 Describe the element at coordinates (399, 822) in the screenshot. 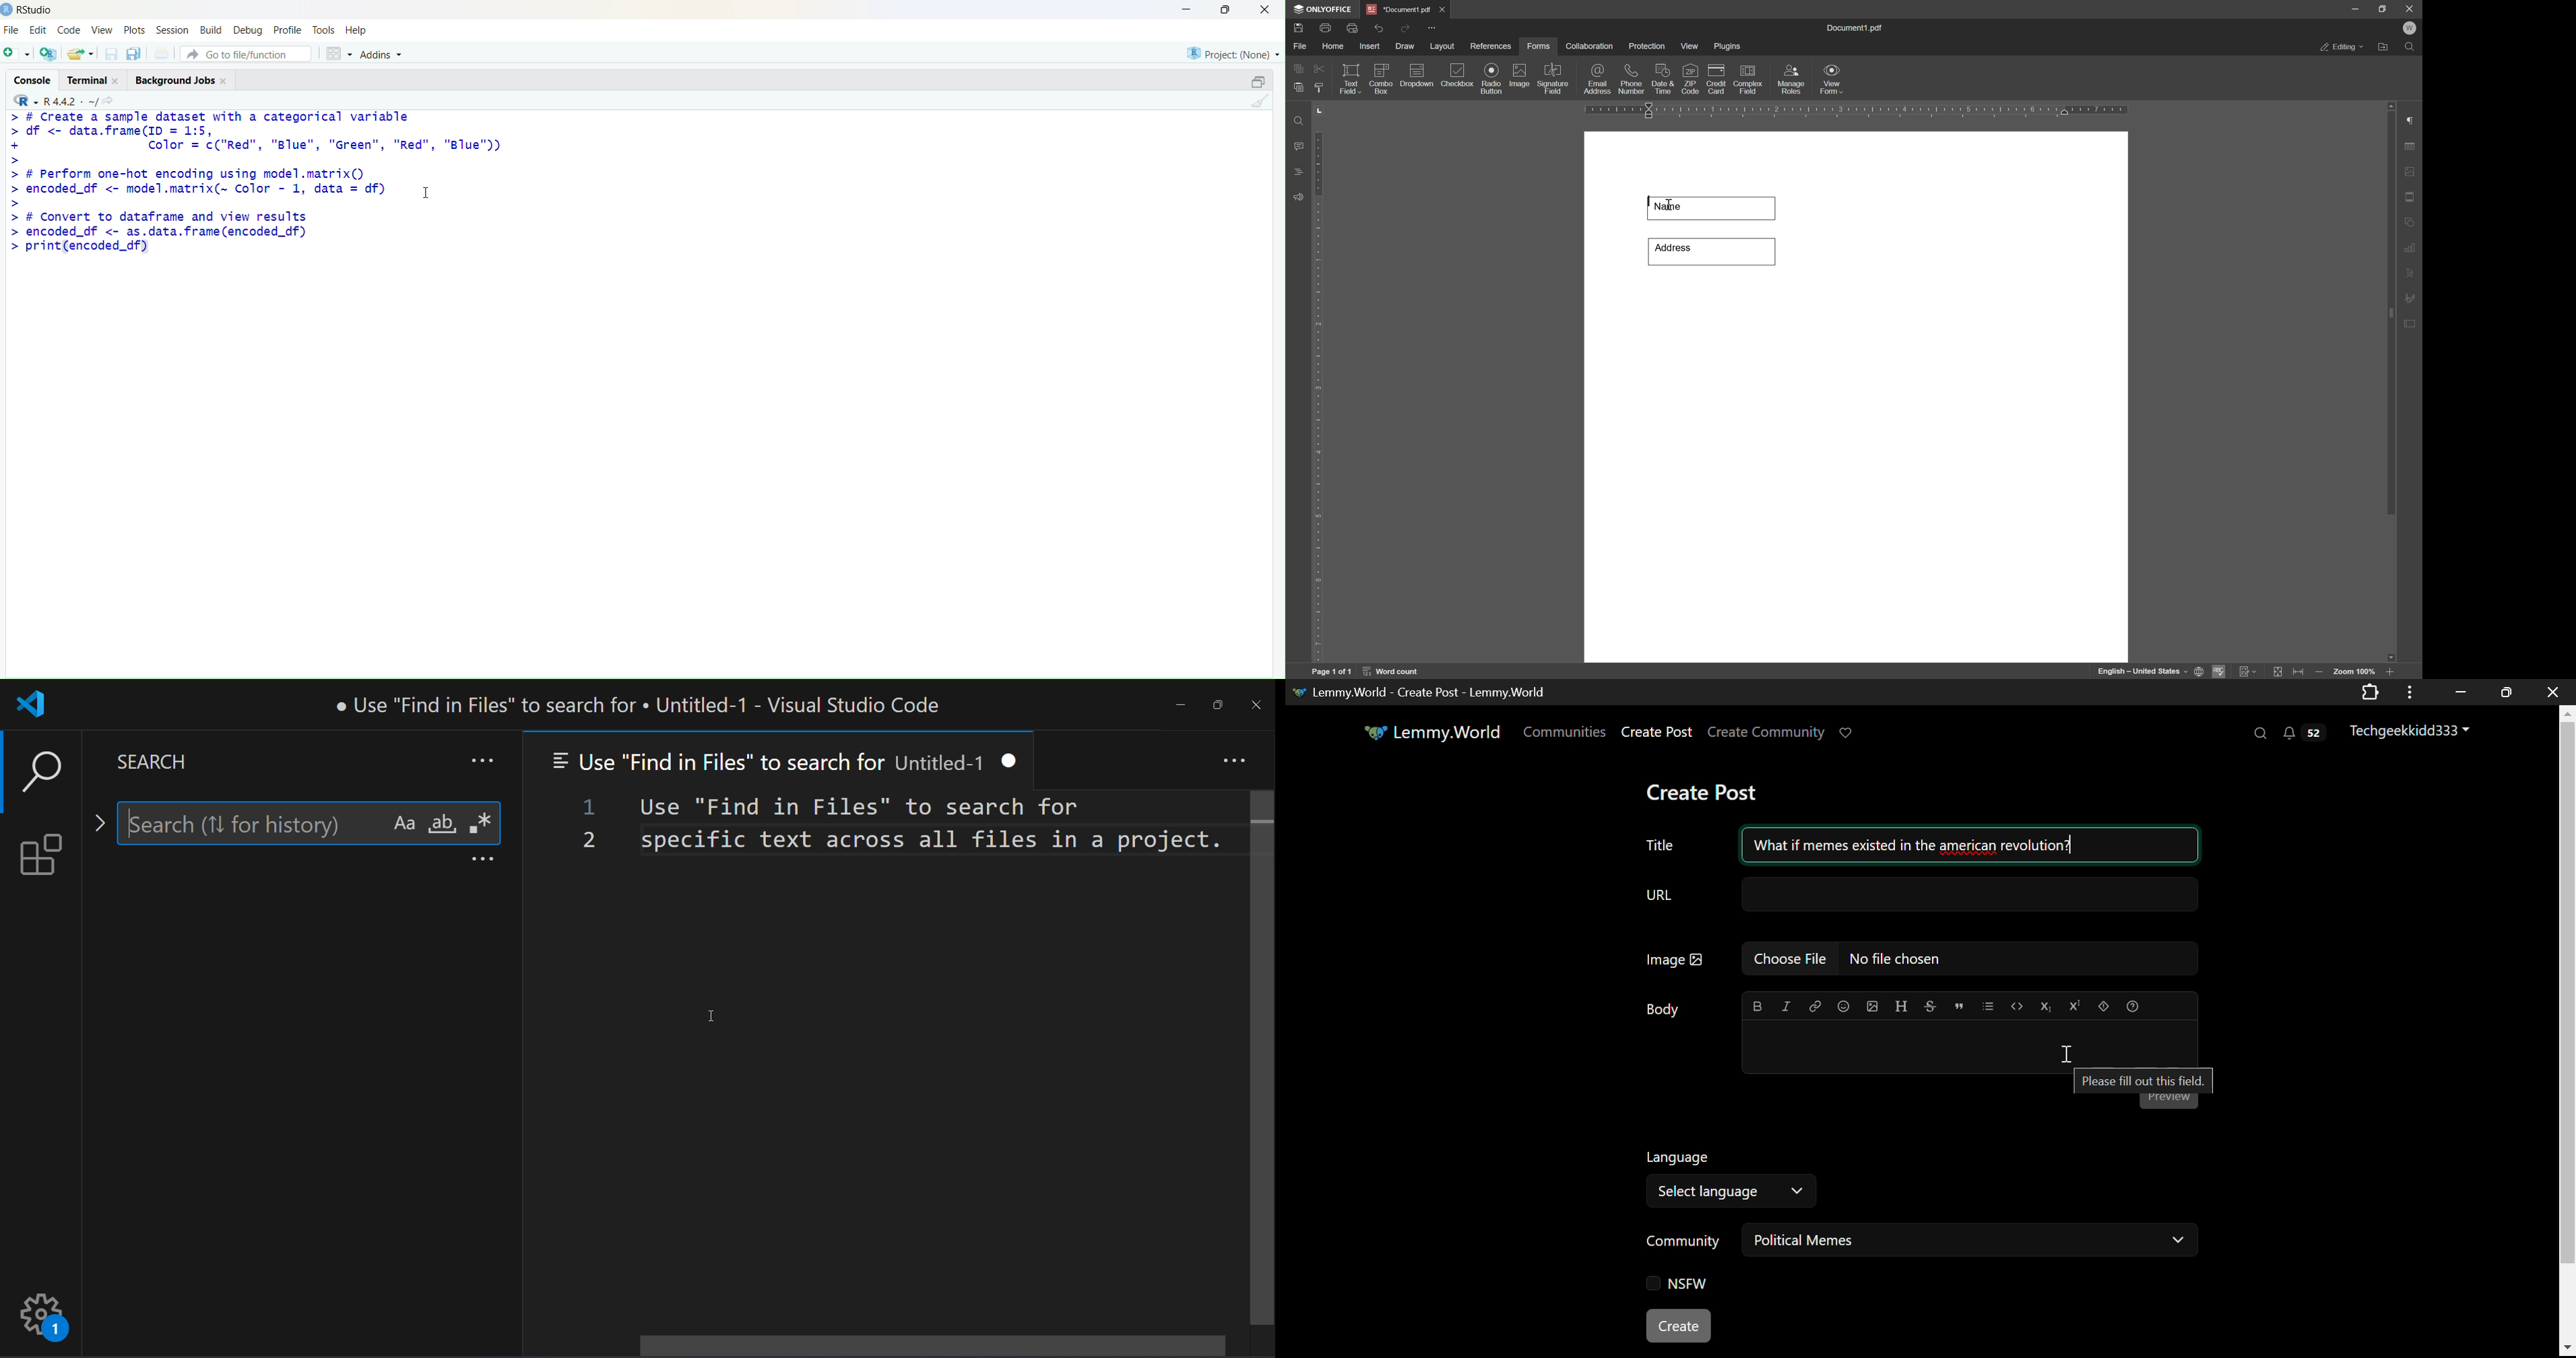

I see `match case` at that location.